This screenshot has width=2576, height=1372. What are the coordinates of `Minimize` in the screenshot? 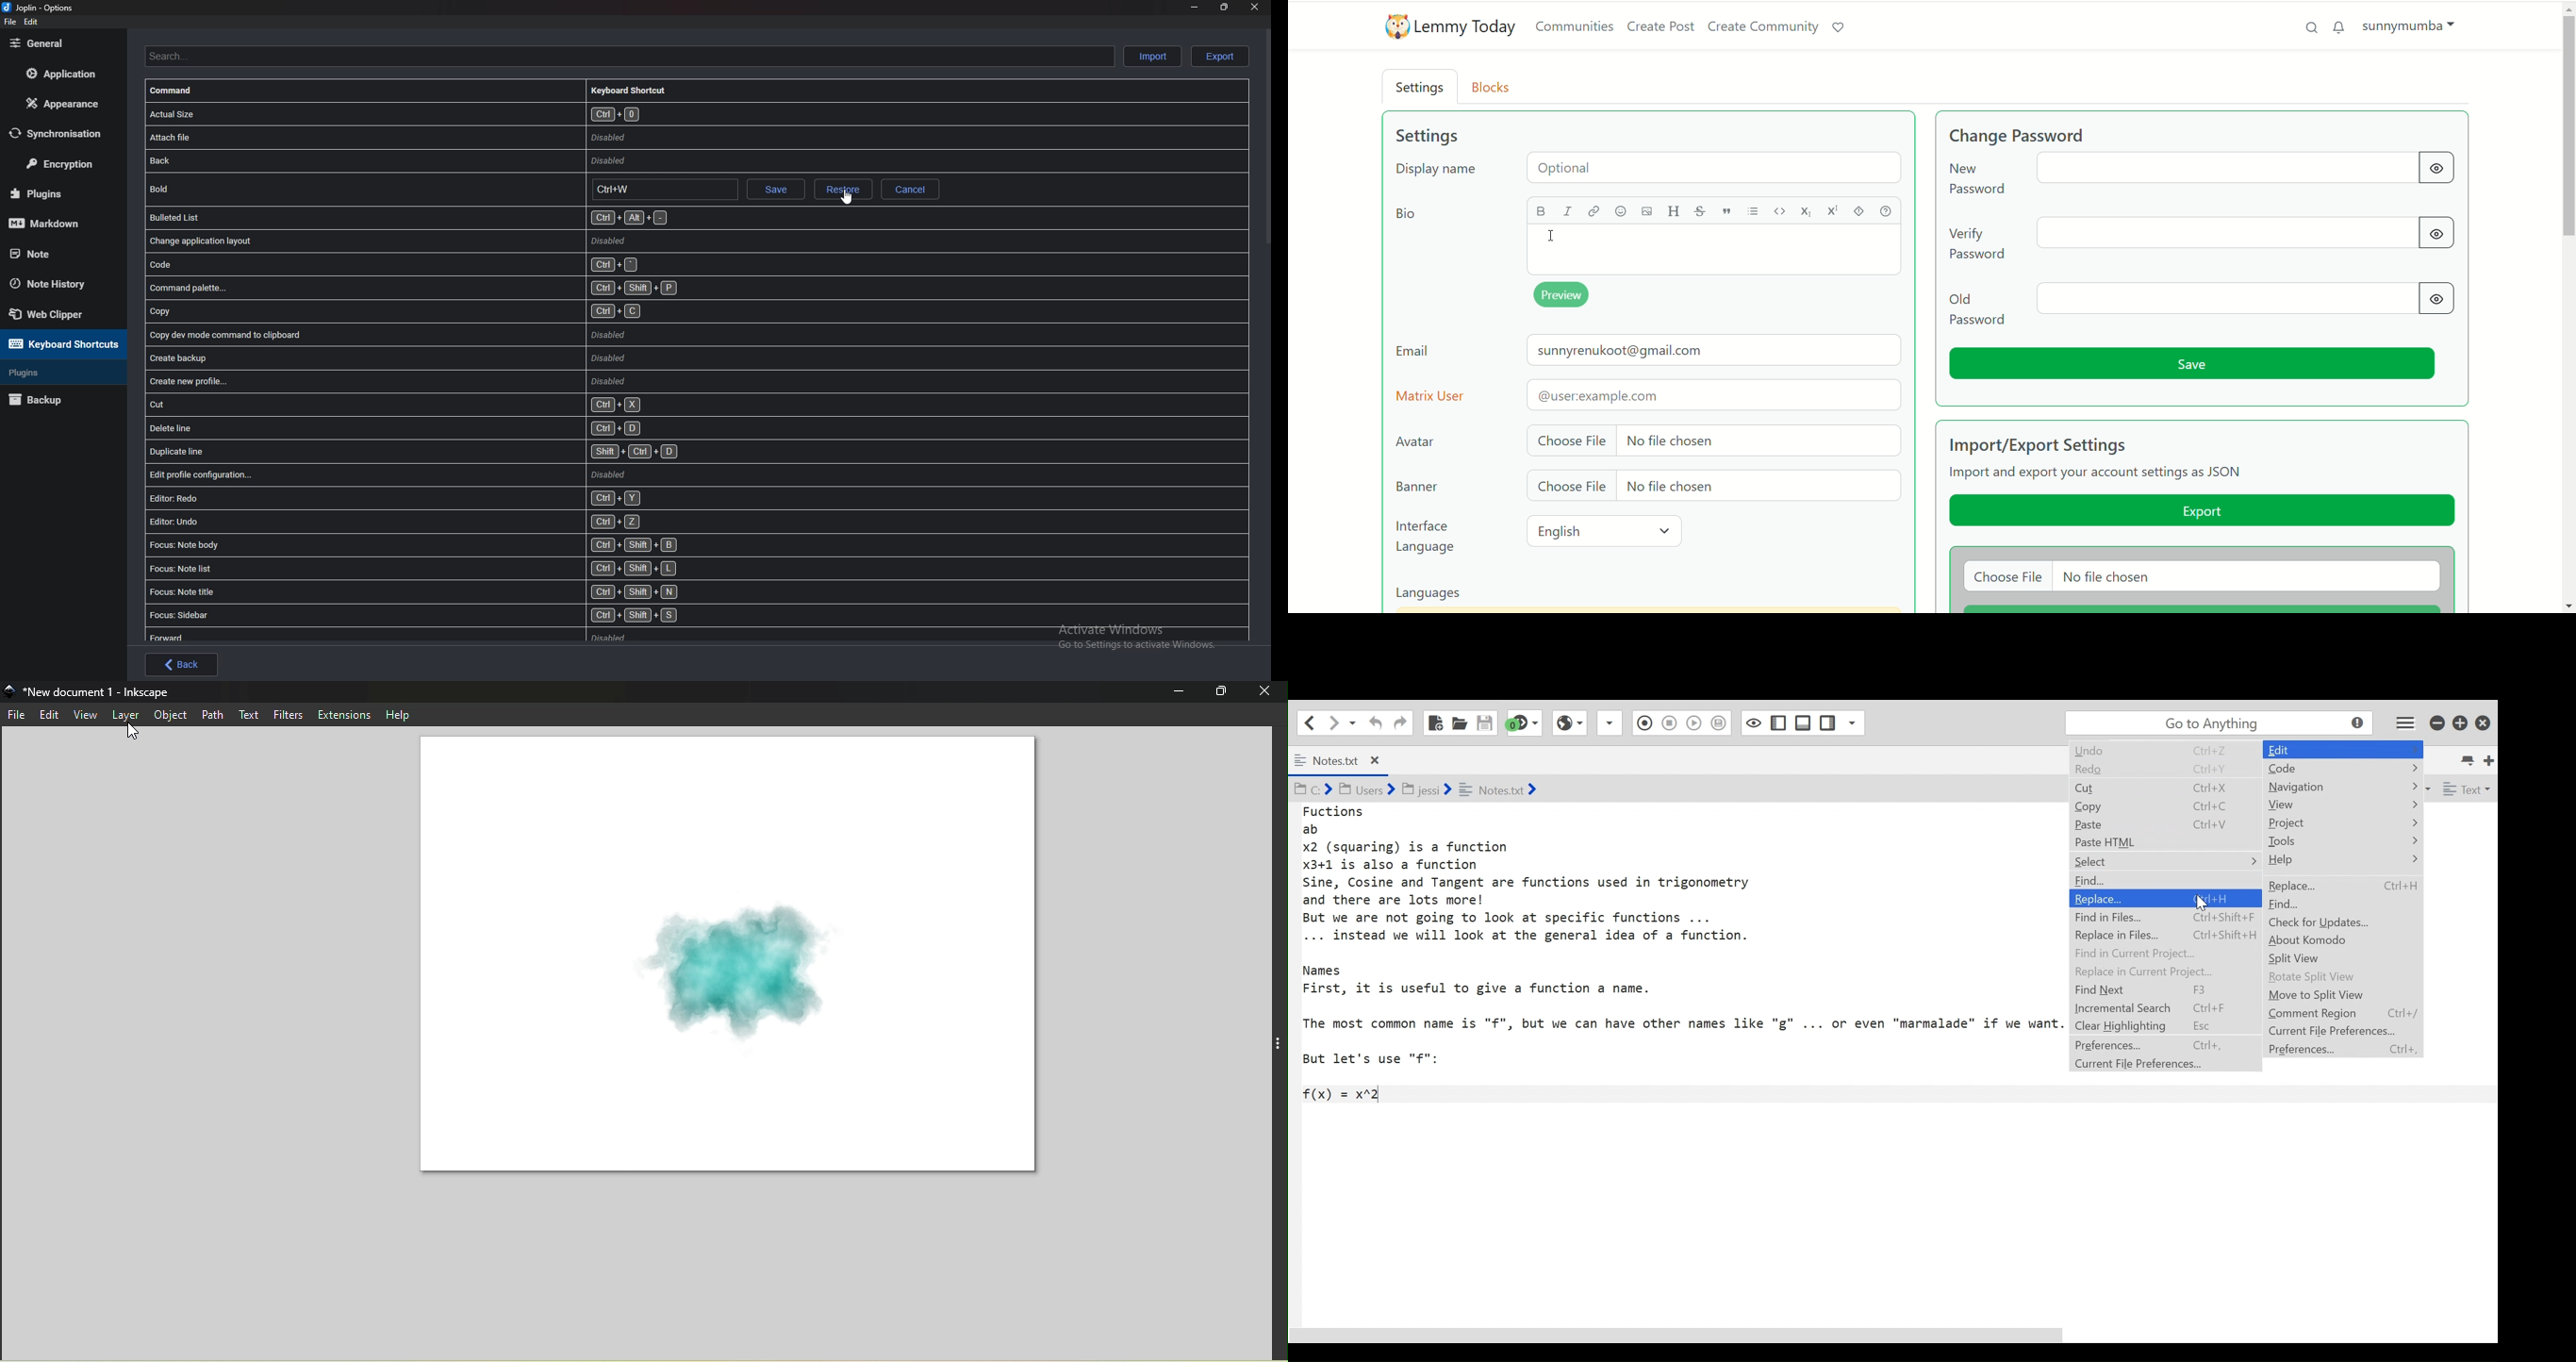 It's located at (1195, 9).